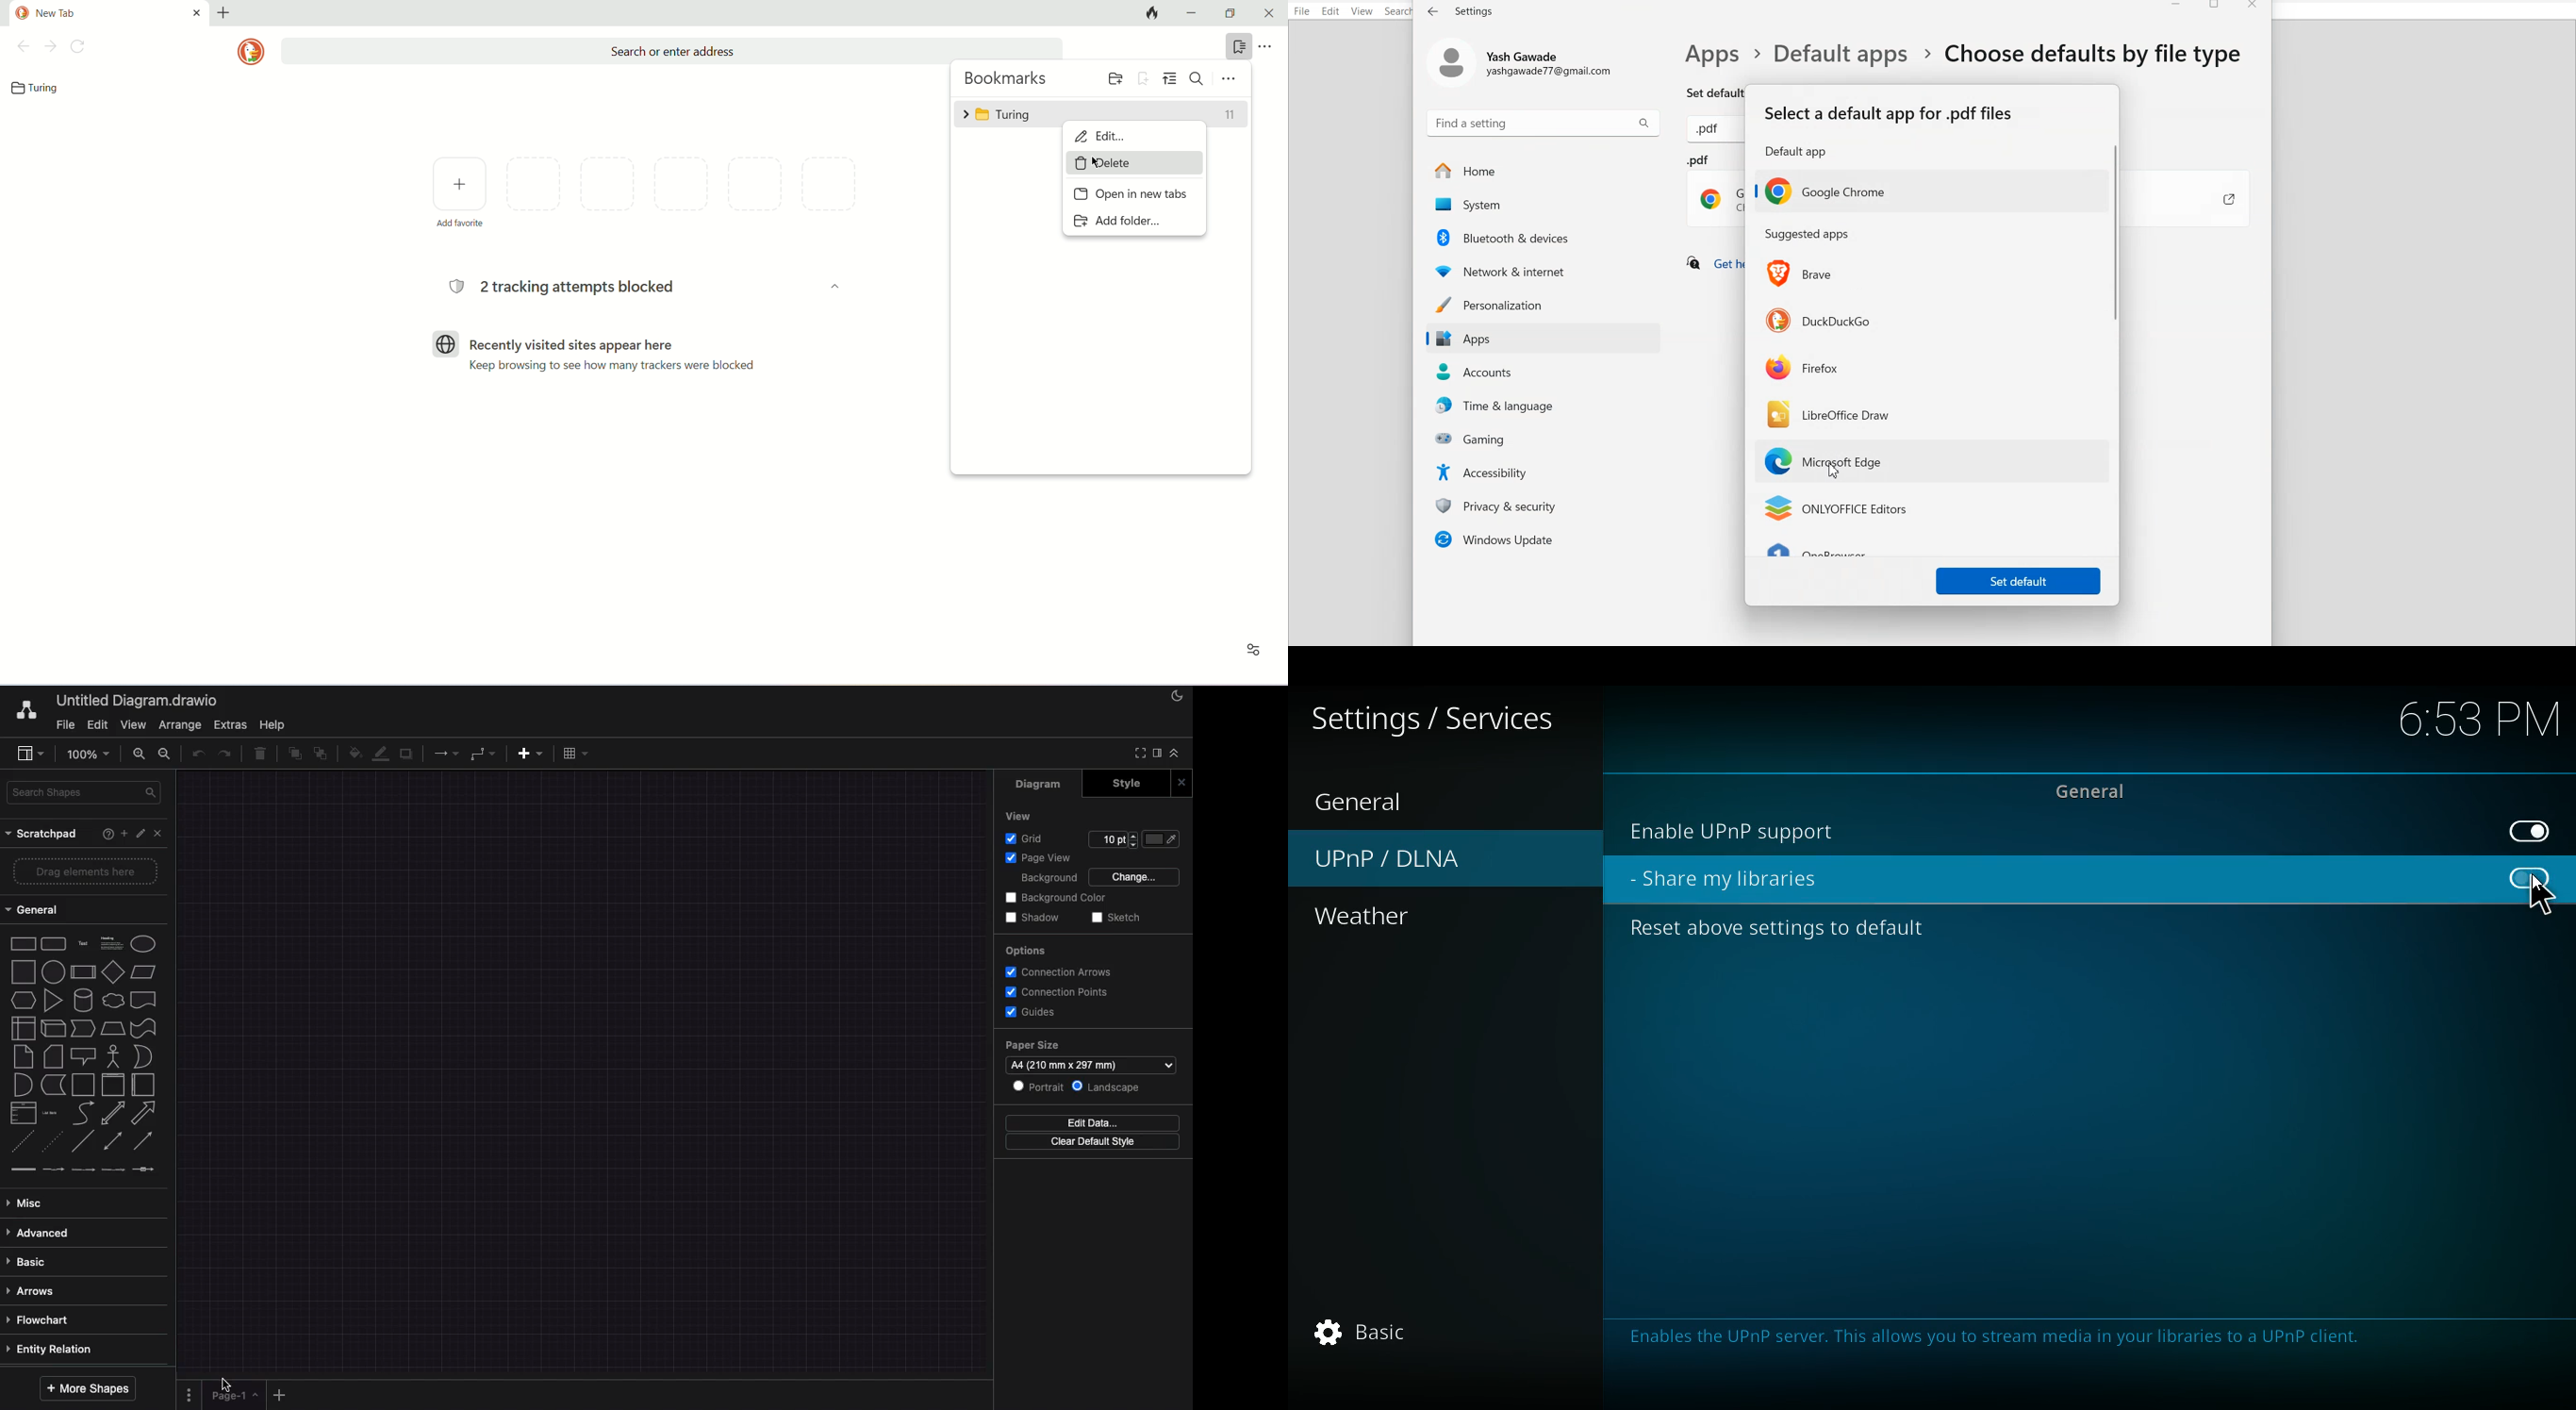  I want to click on dotted line, so click(52, 1140).